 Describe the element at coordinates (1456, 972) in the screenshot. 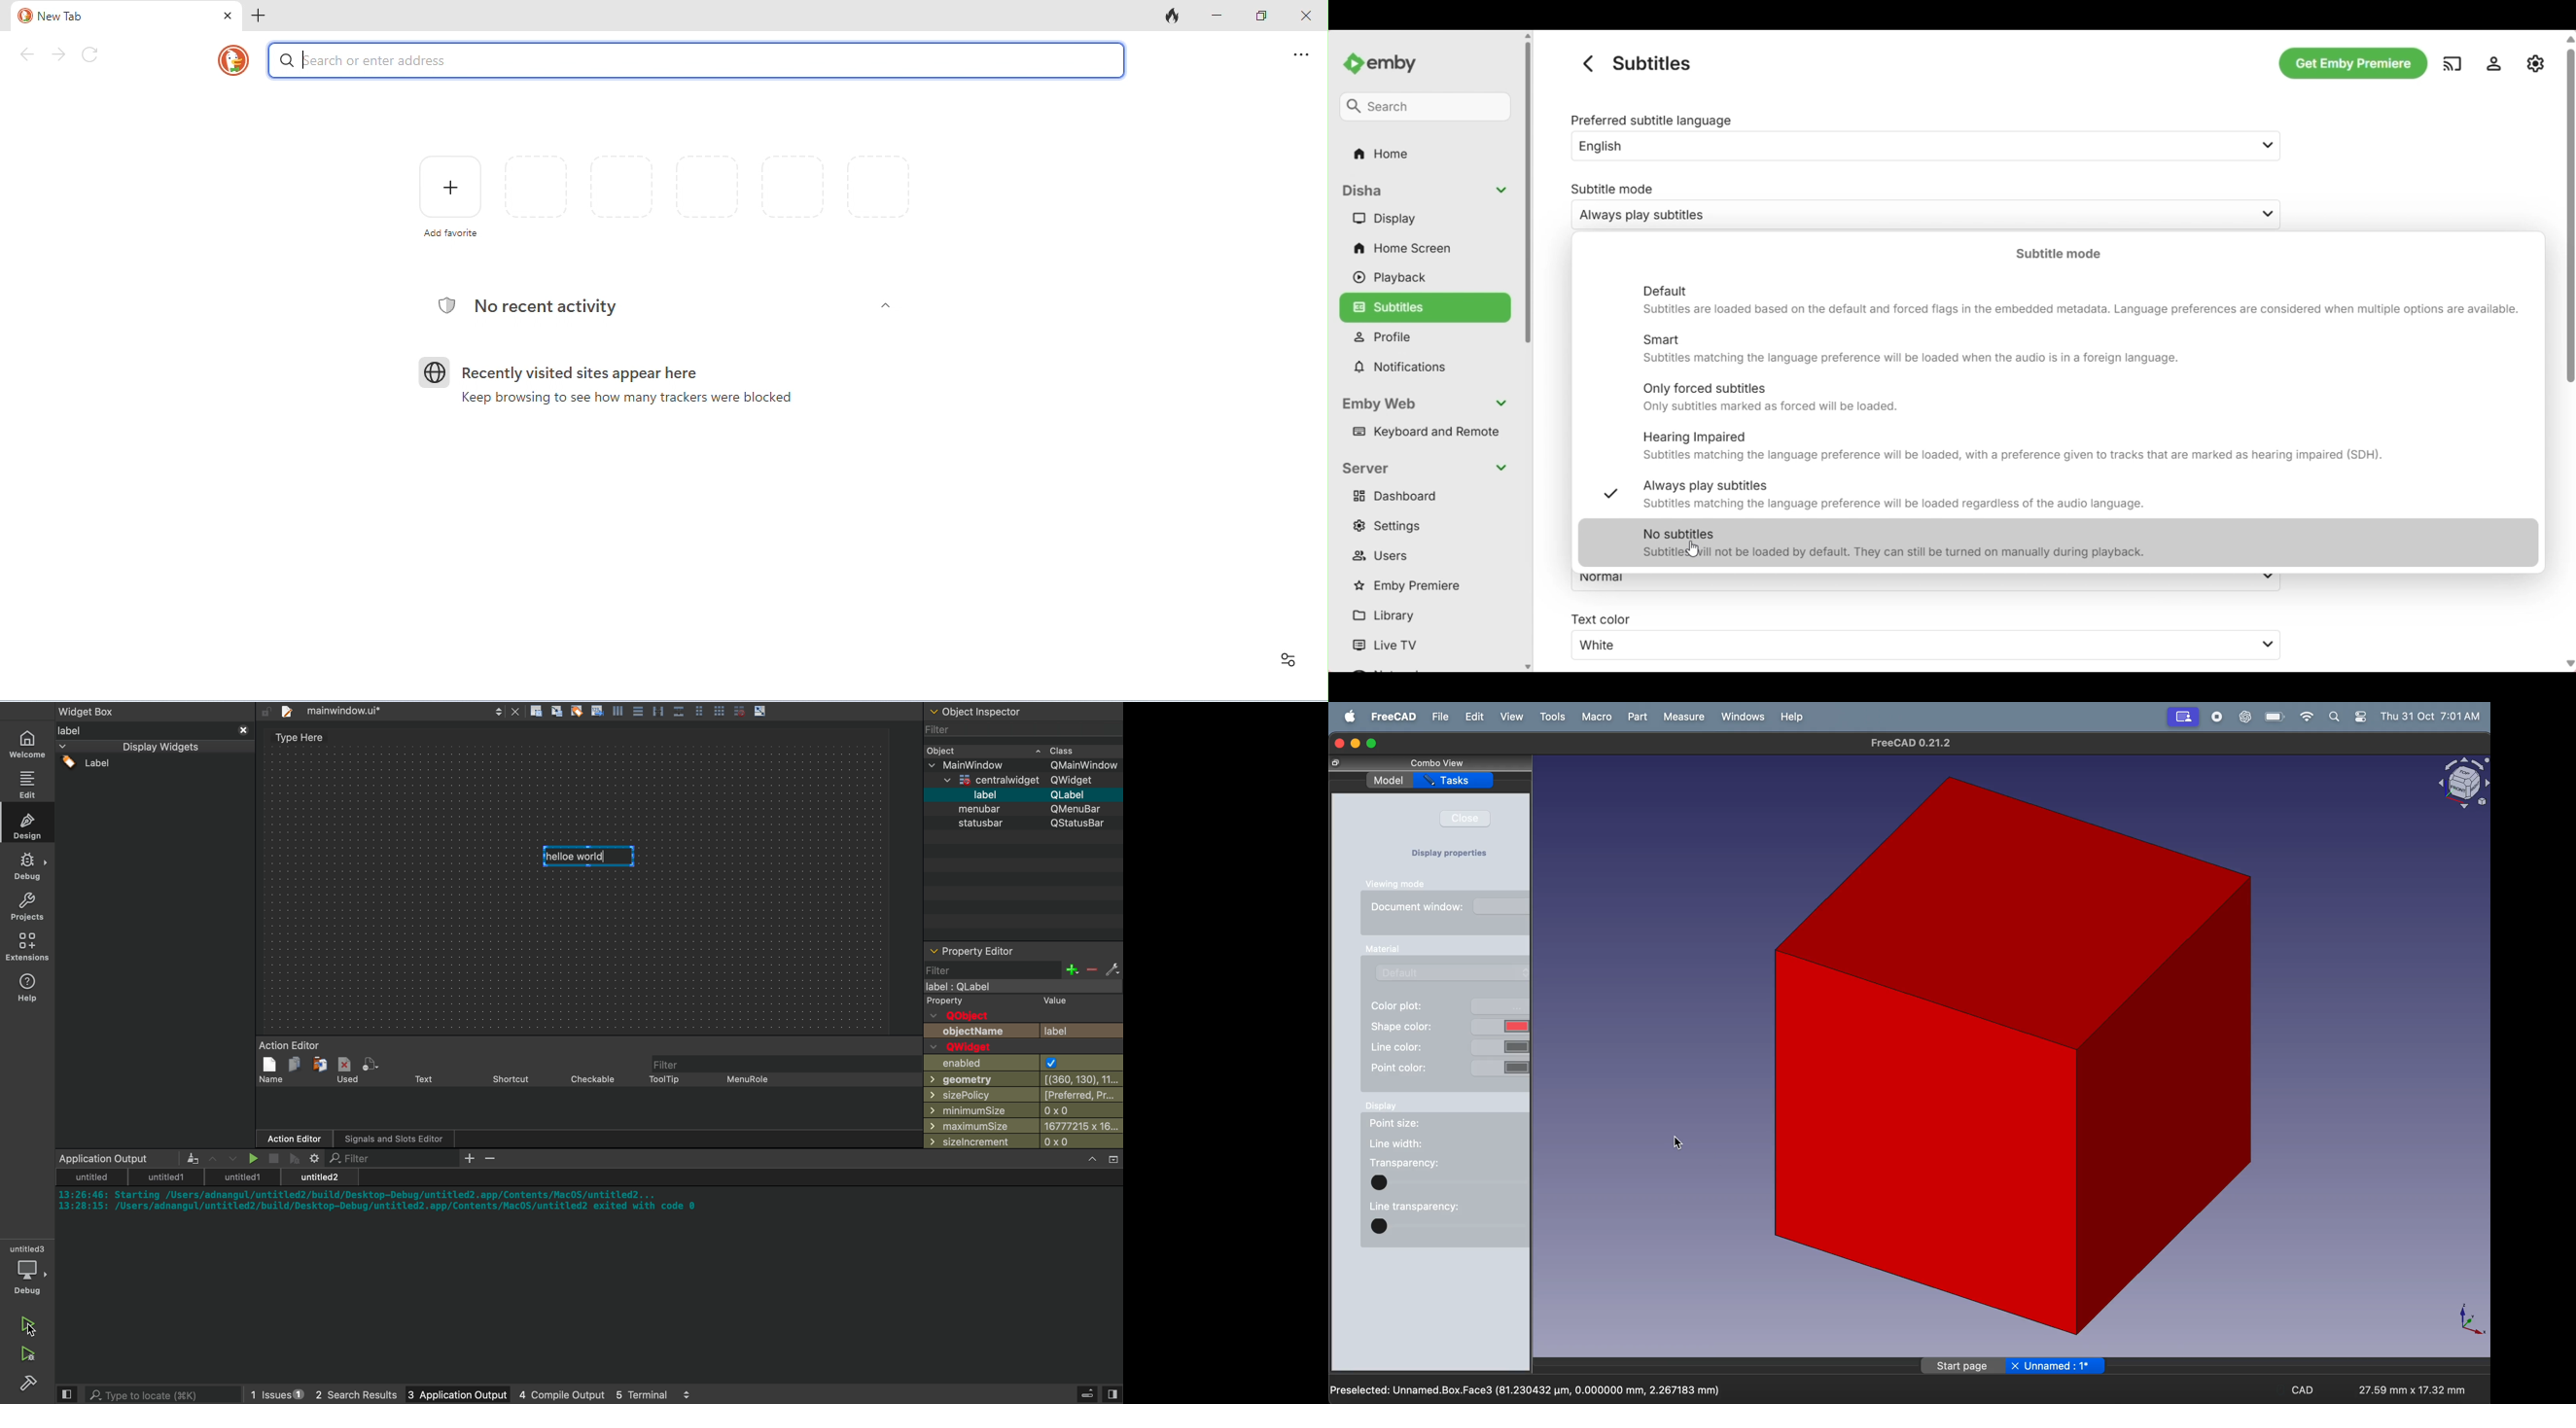

I see `default` at that location.